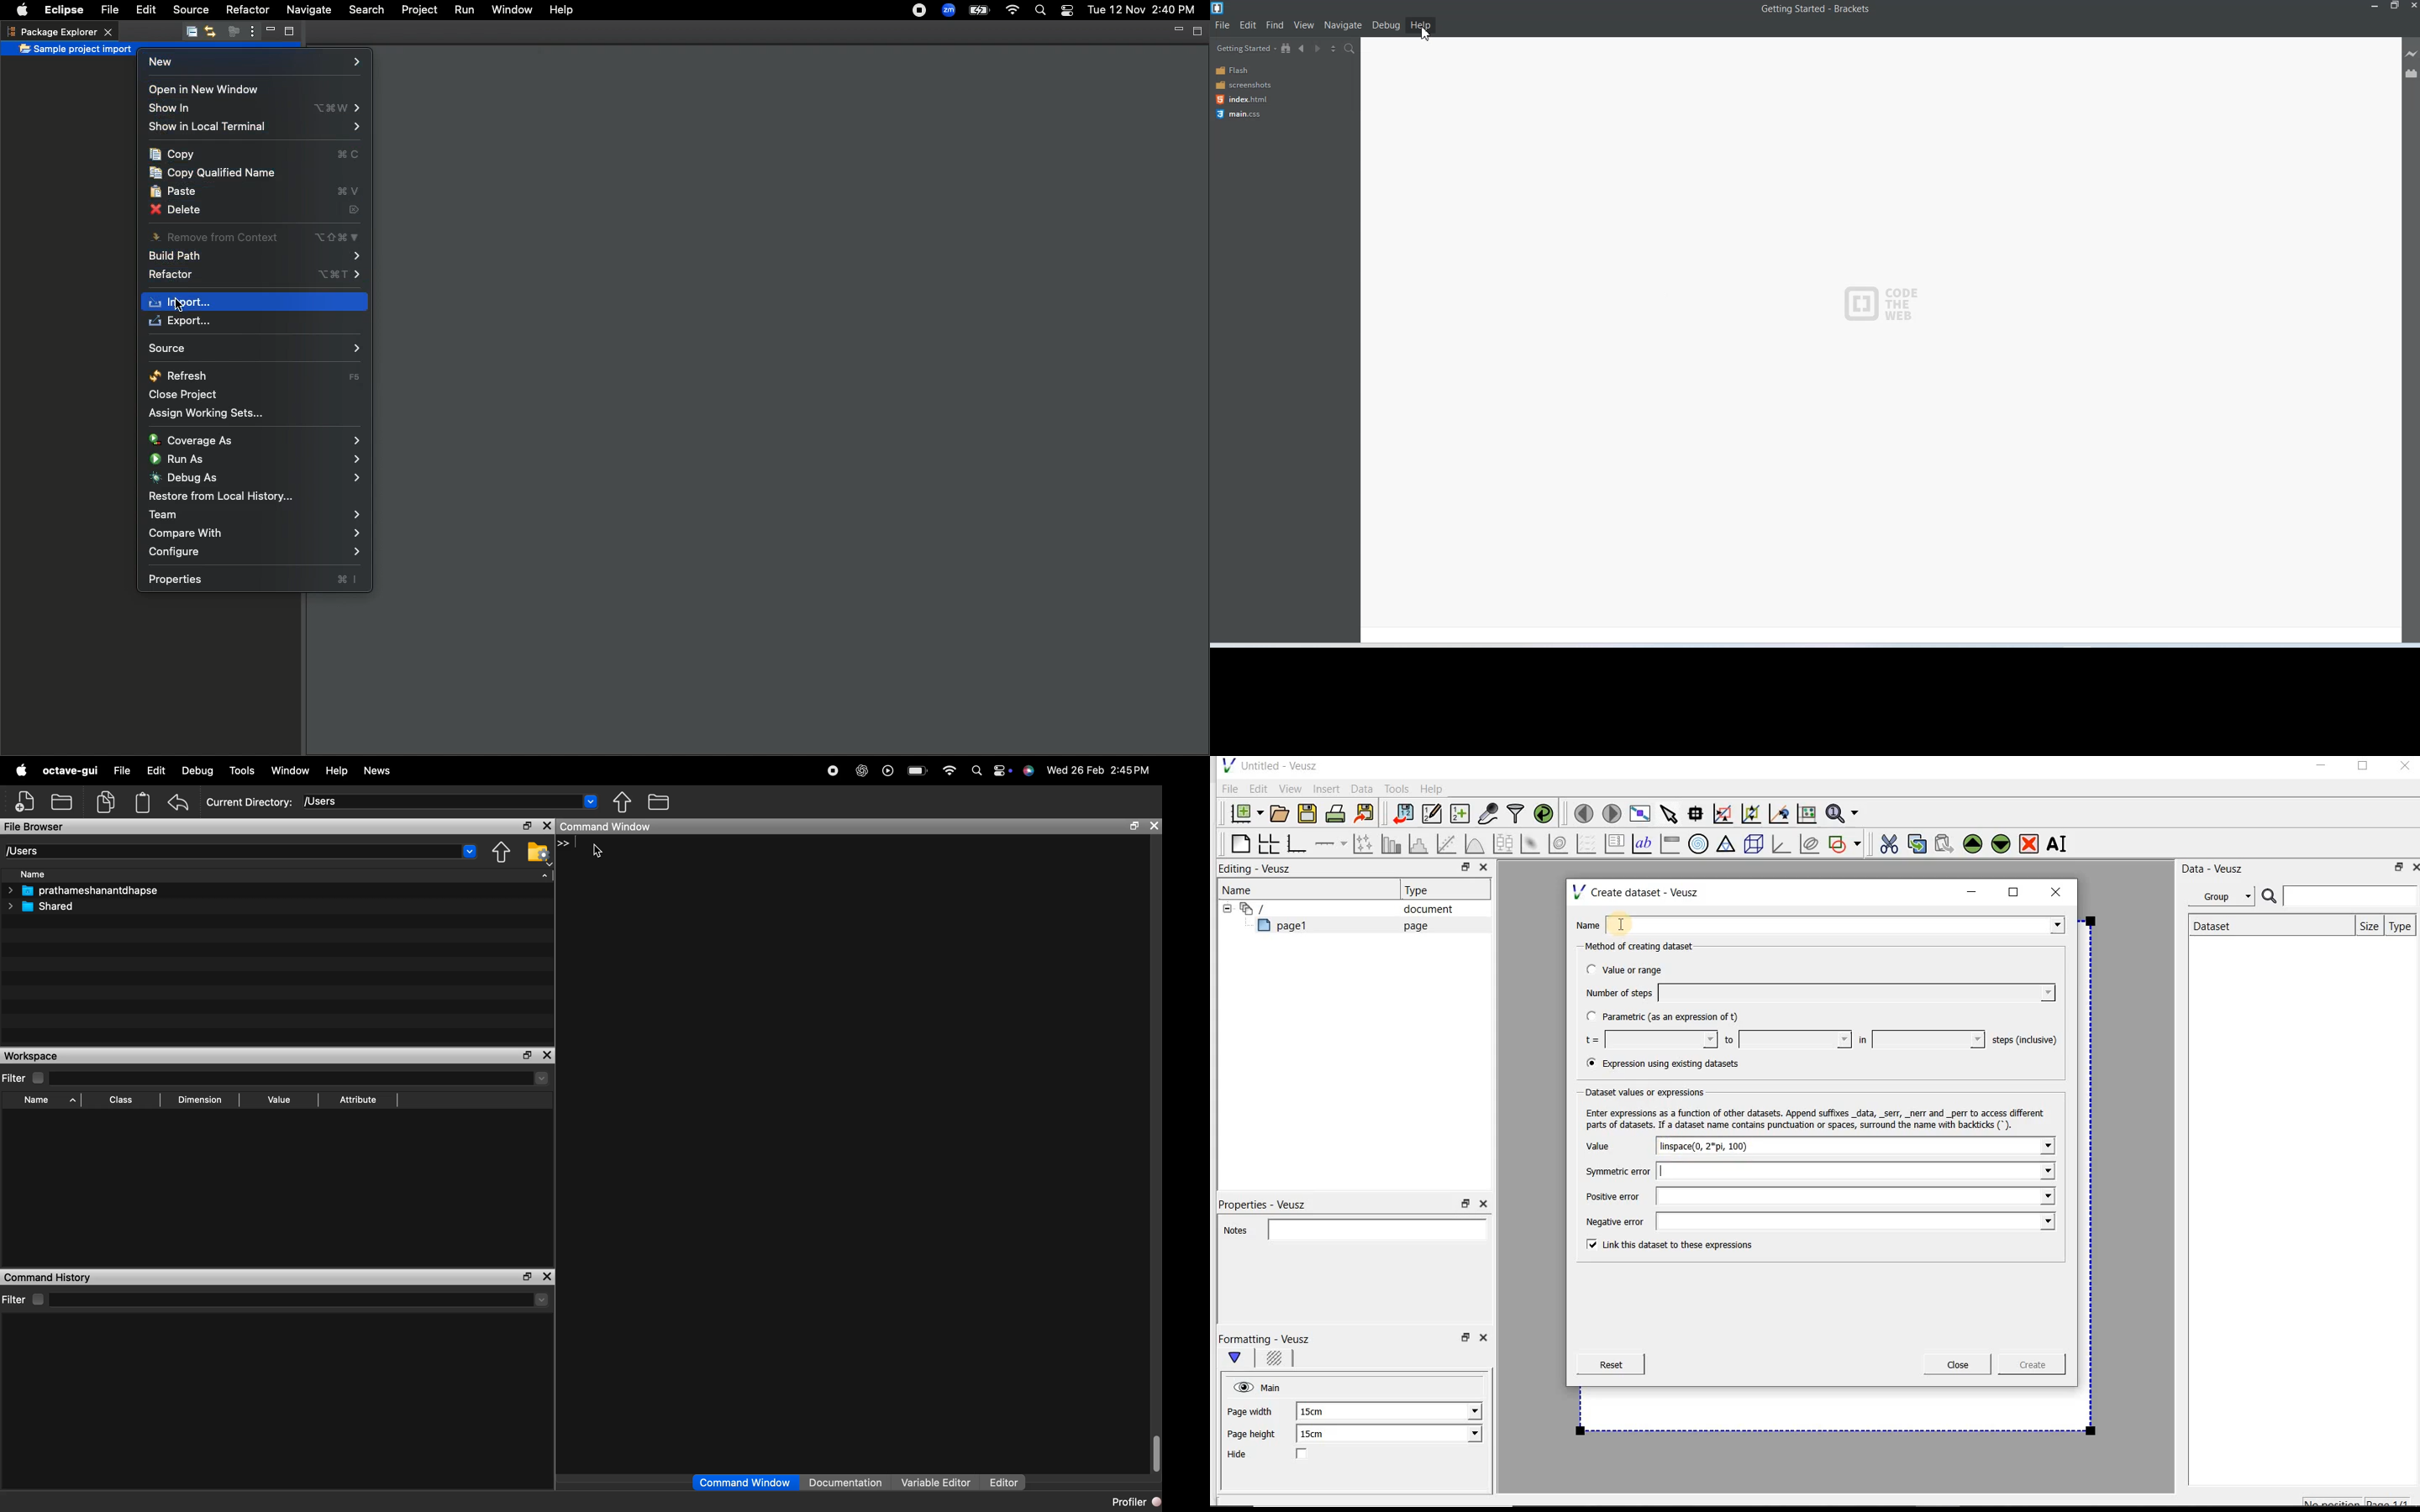  What do you see at coordinates (1305, 25) in the screenshot?
I see `View` at bounding box center [1305, 25].